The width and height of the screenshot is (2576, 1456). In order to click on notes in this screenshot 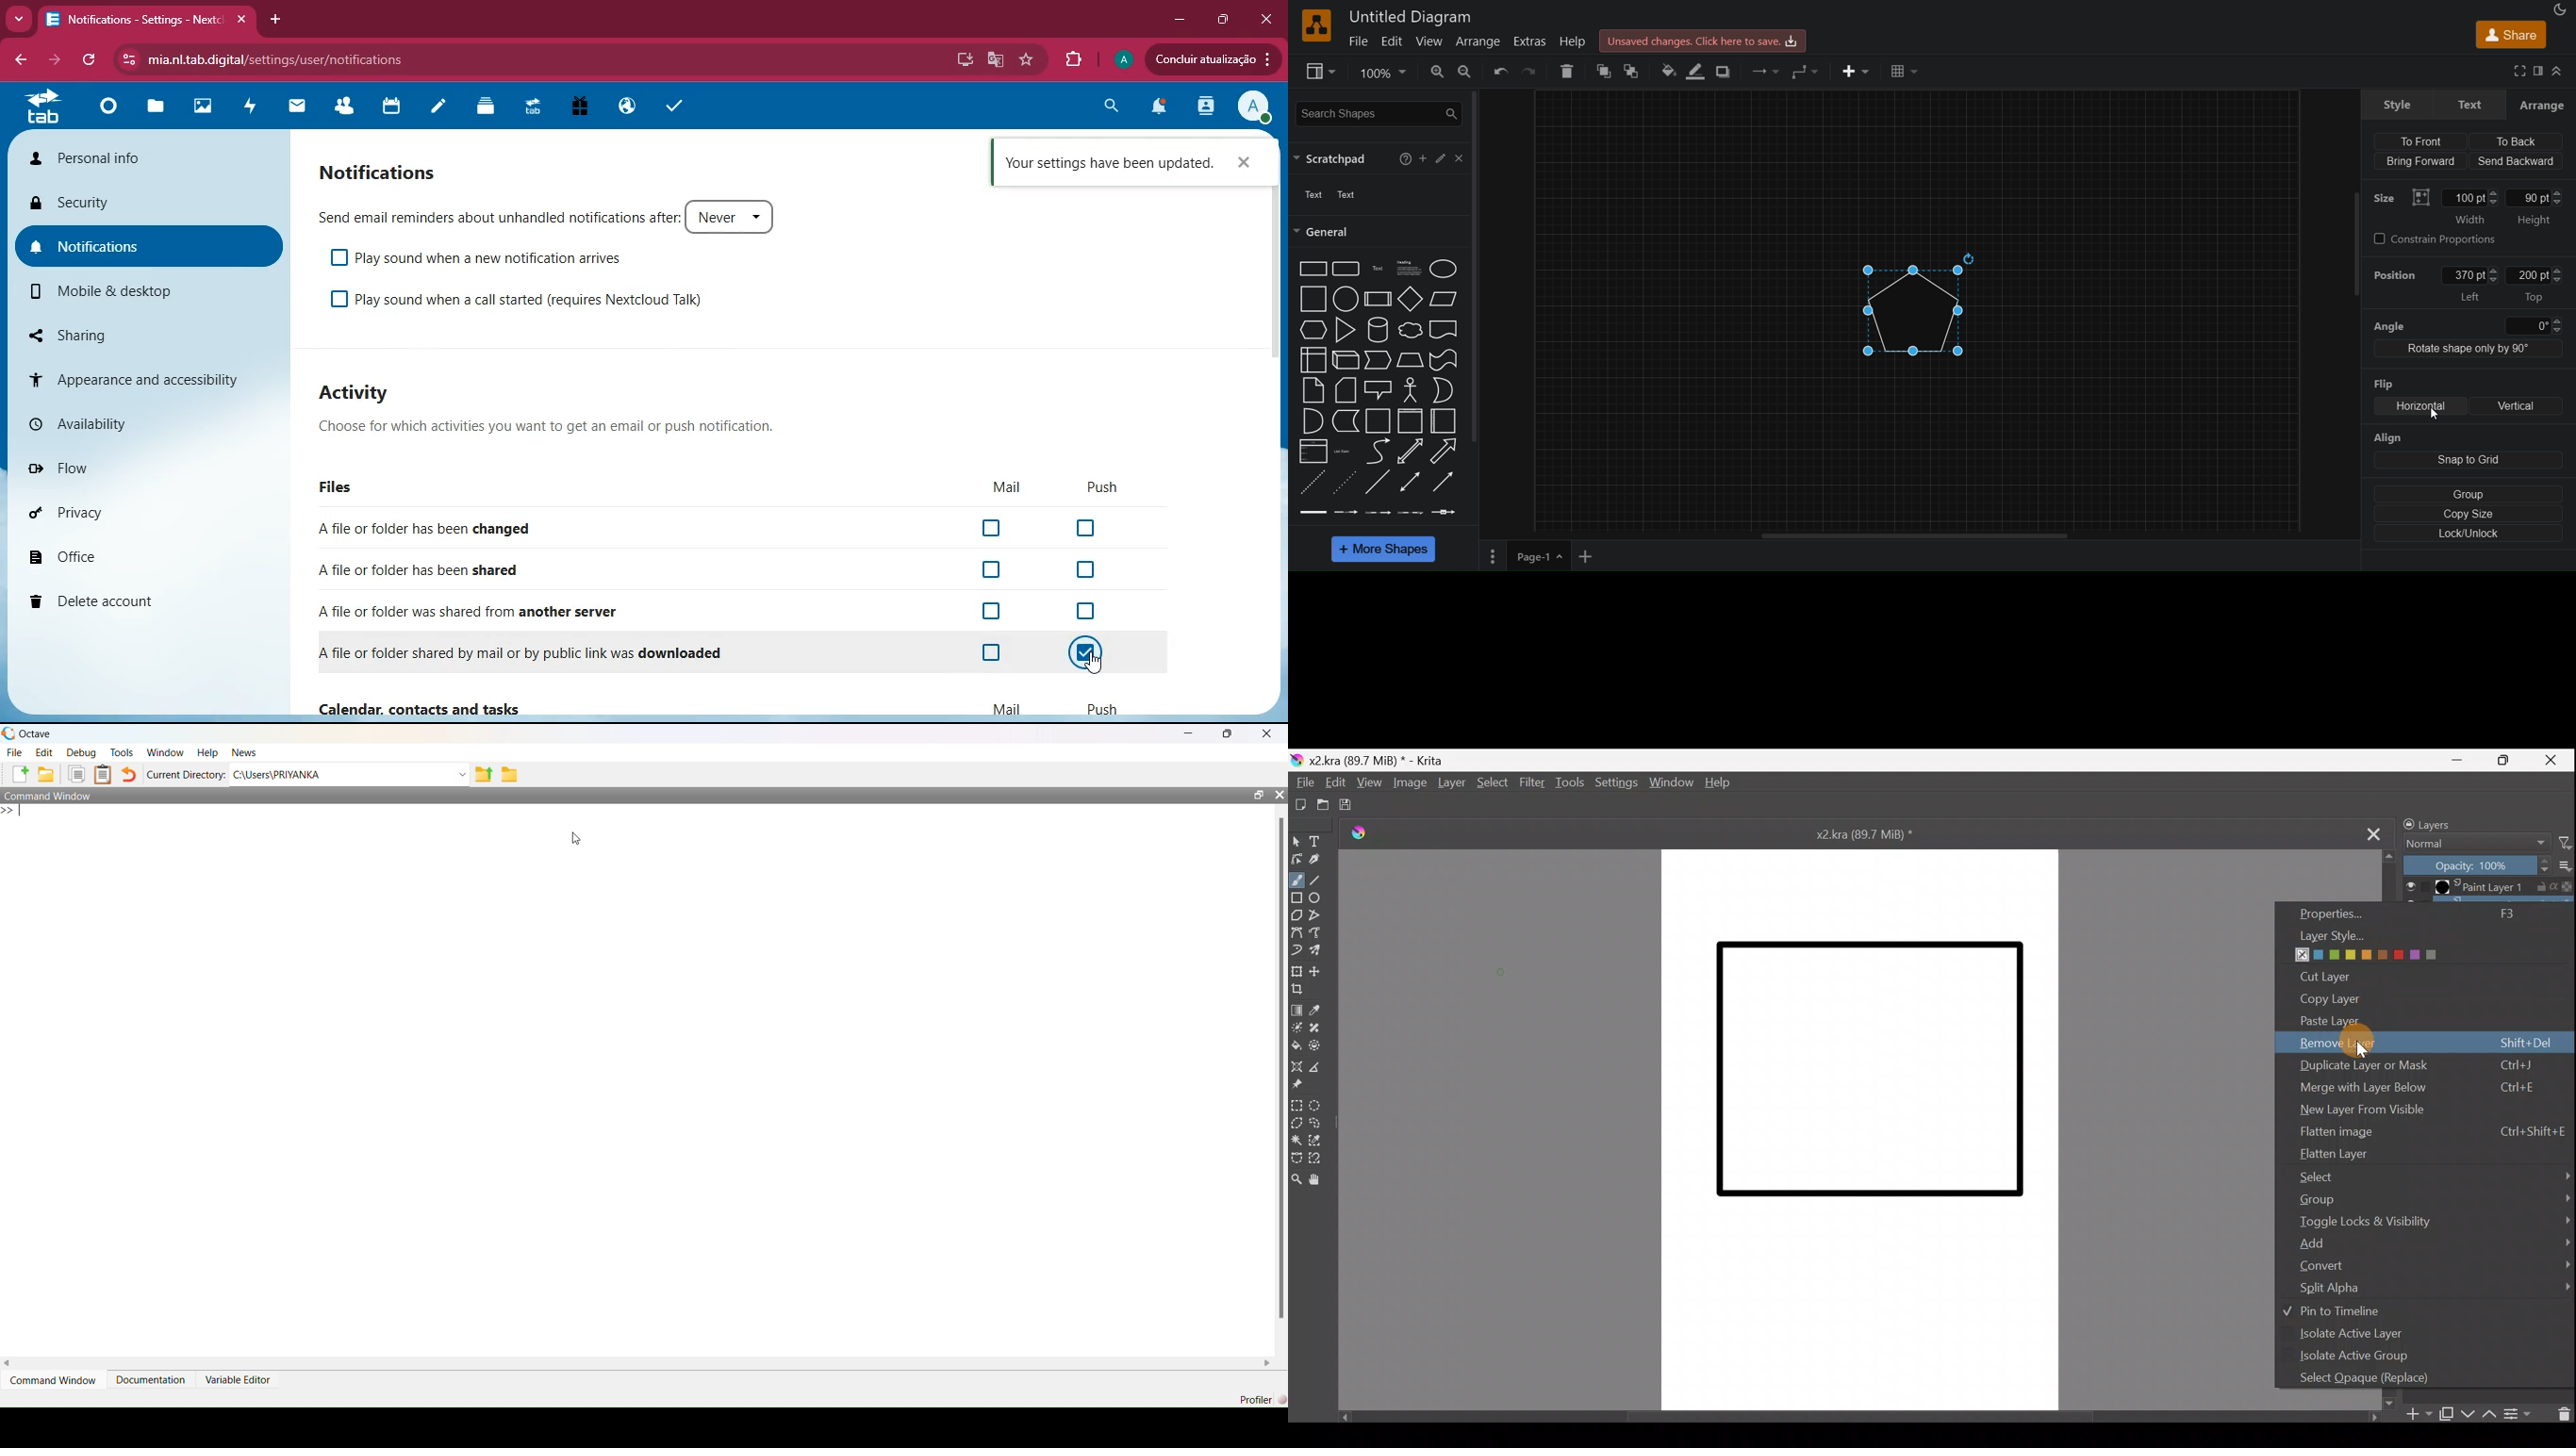, I will do `click(438, 109)`.